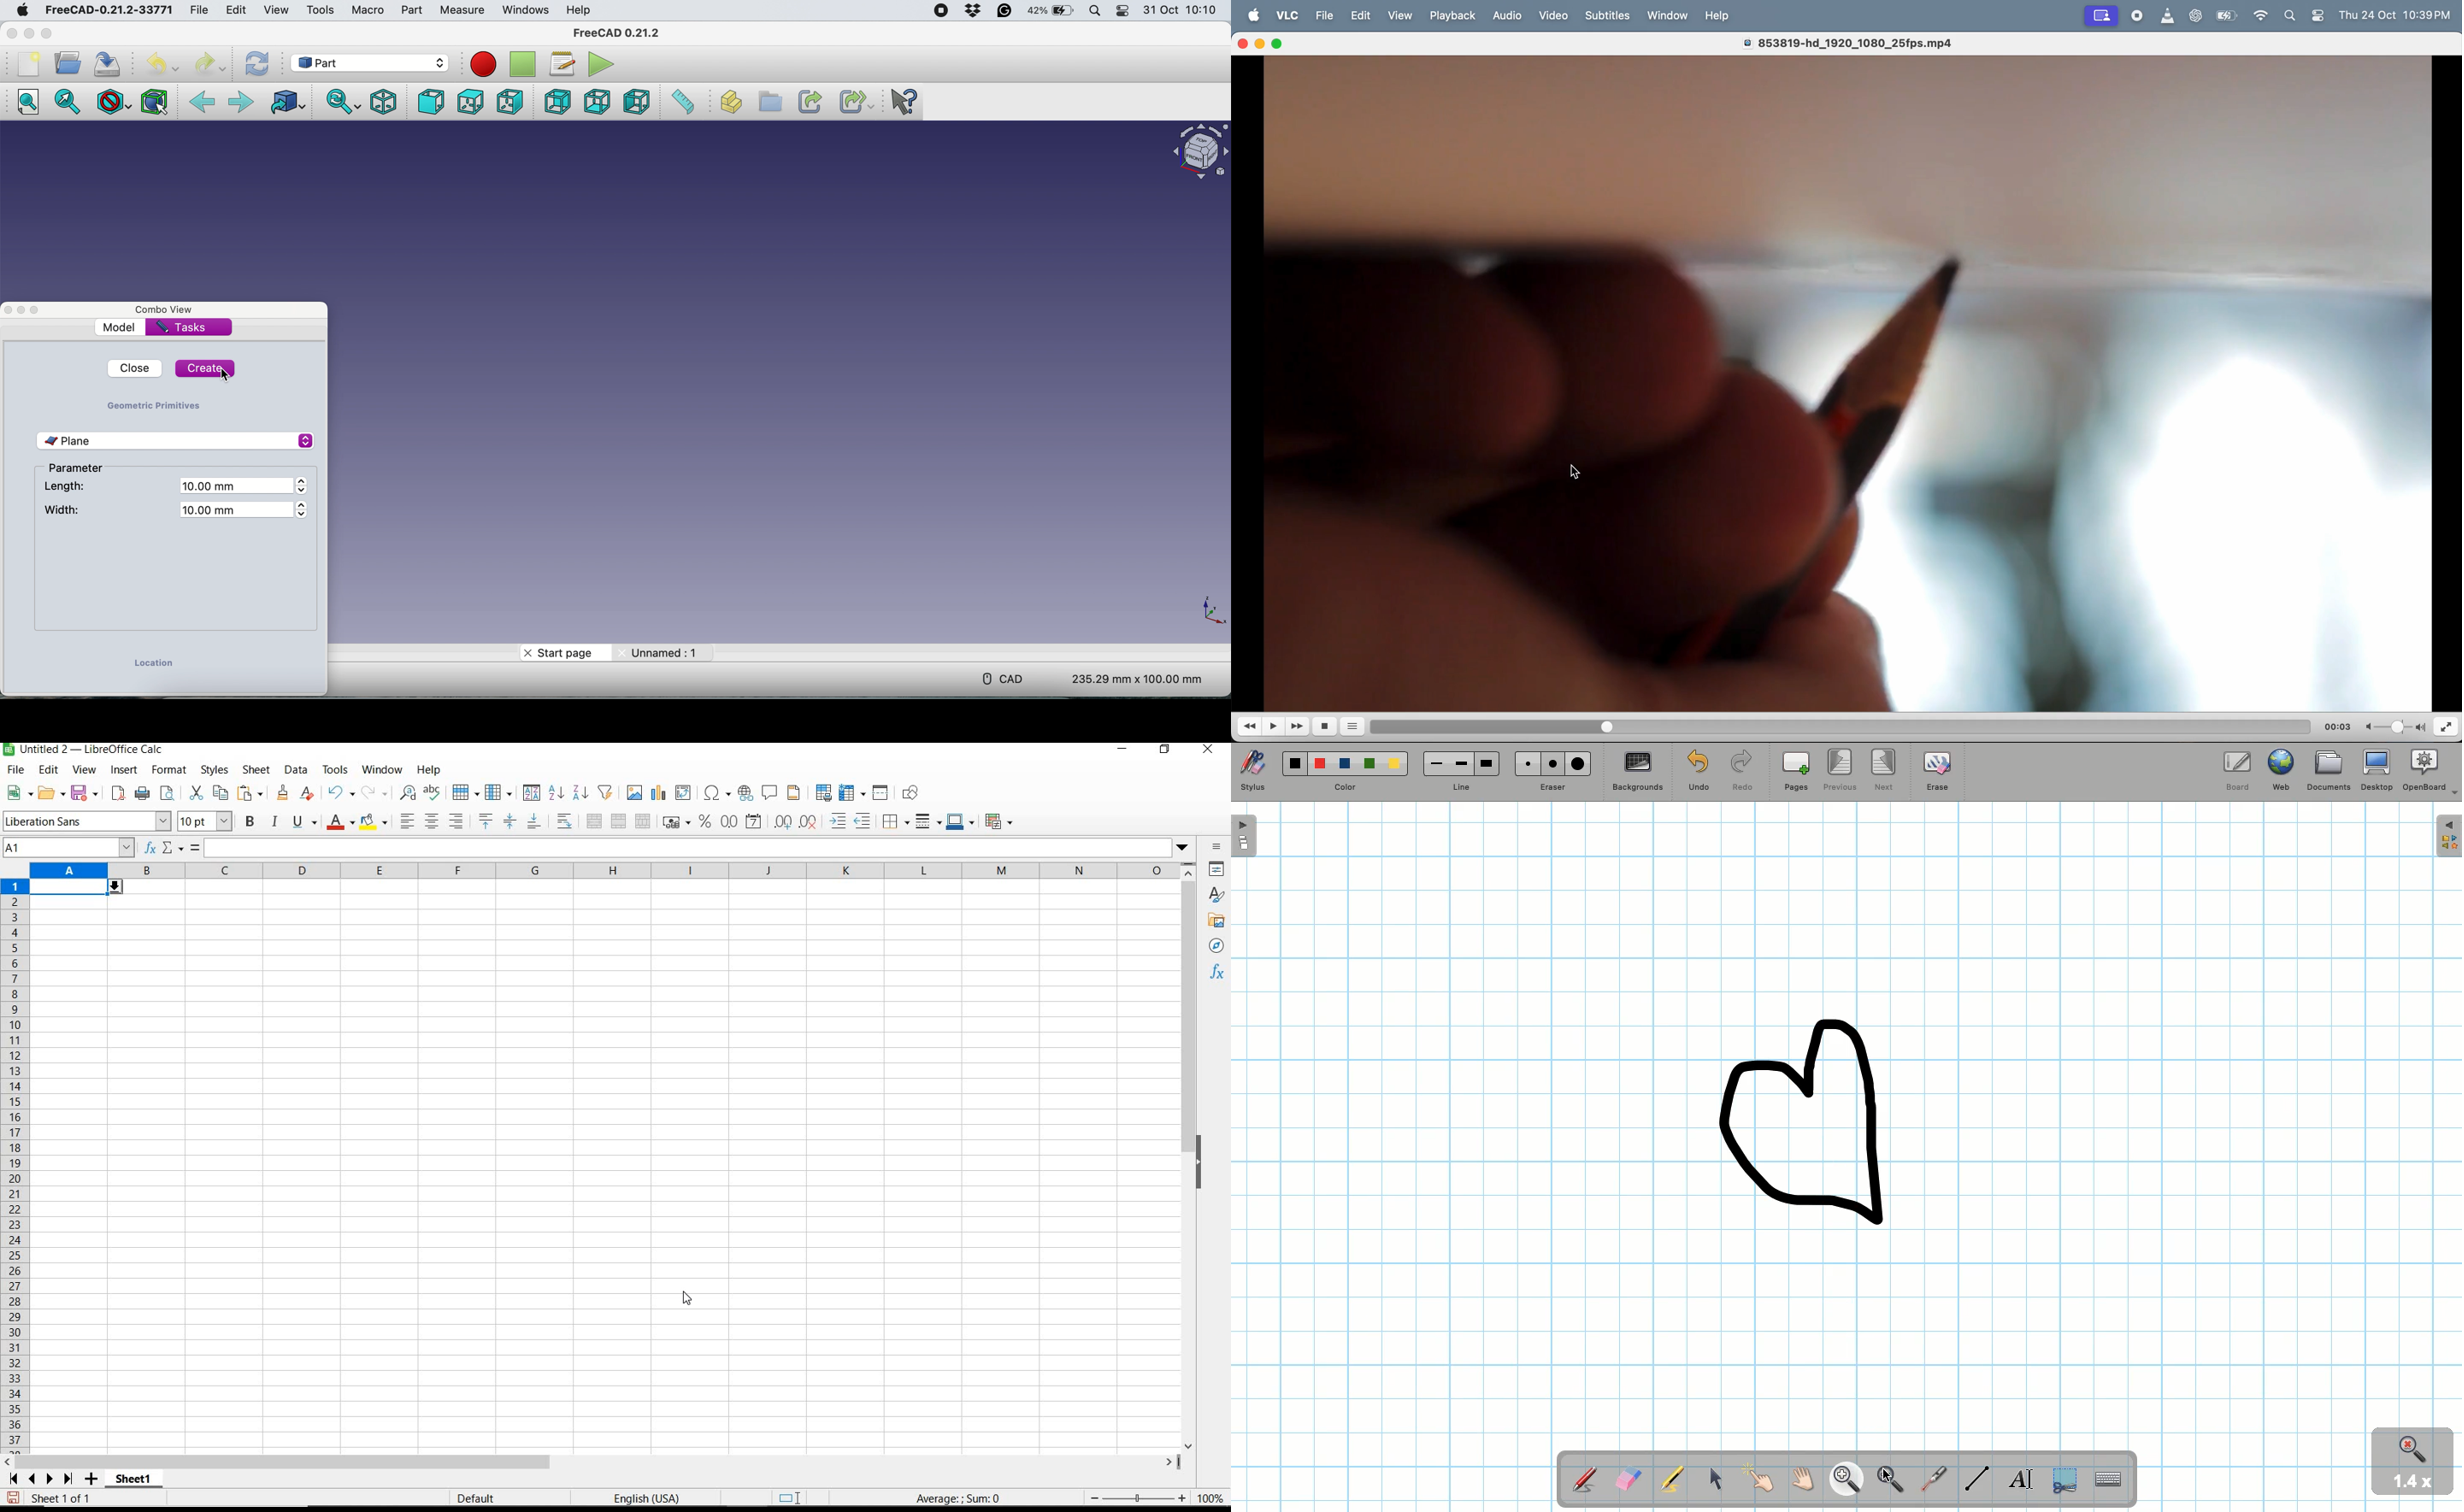 The image size is (2464, 1512). I want to click on Make sub-link, so click(850, 101).